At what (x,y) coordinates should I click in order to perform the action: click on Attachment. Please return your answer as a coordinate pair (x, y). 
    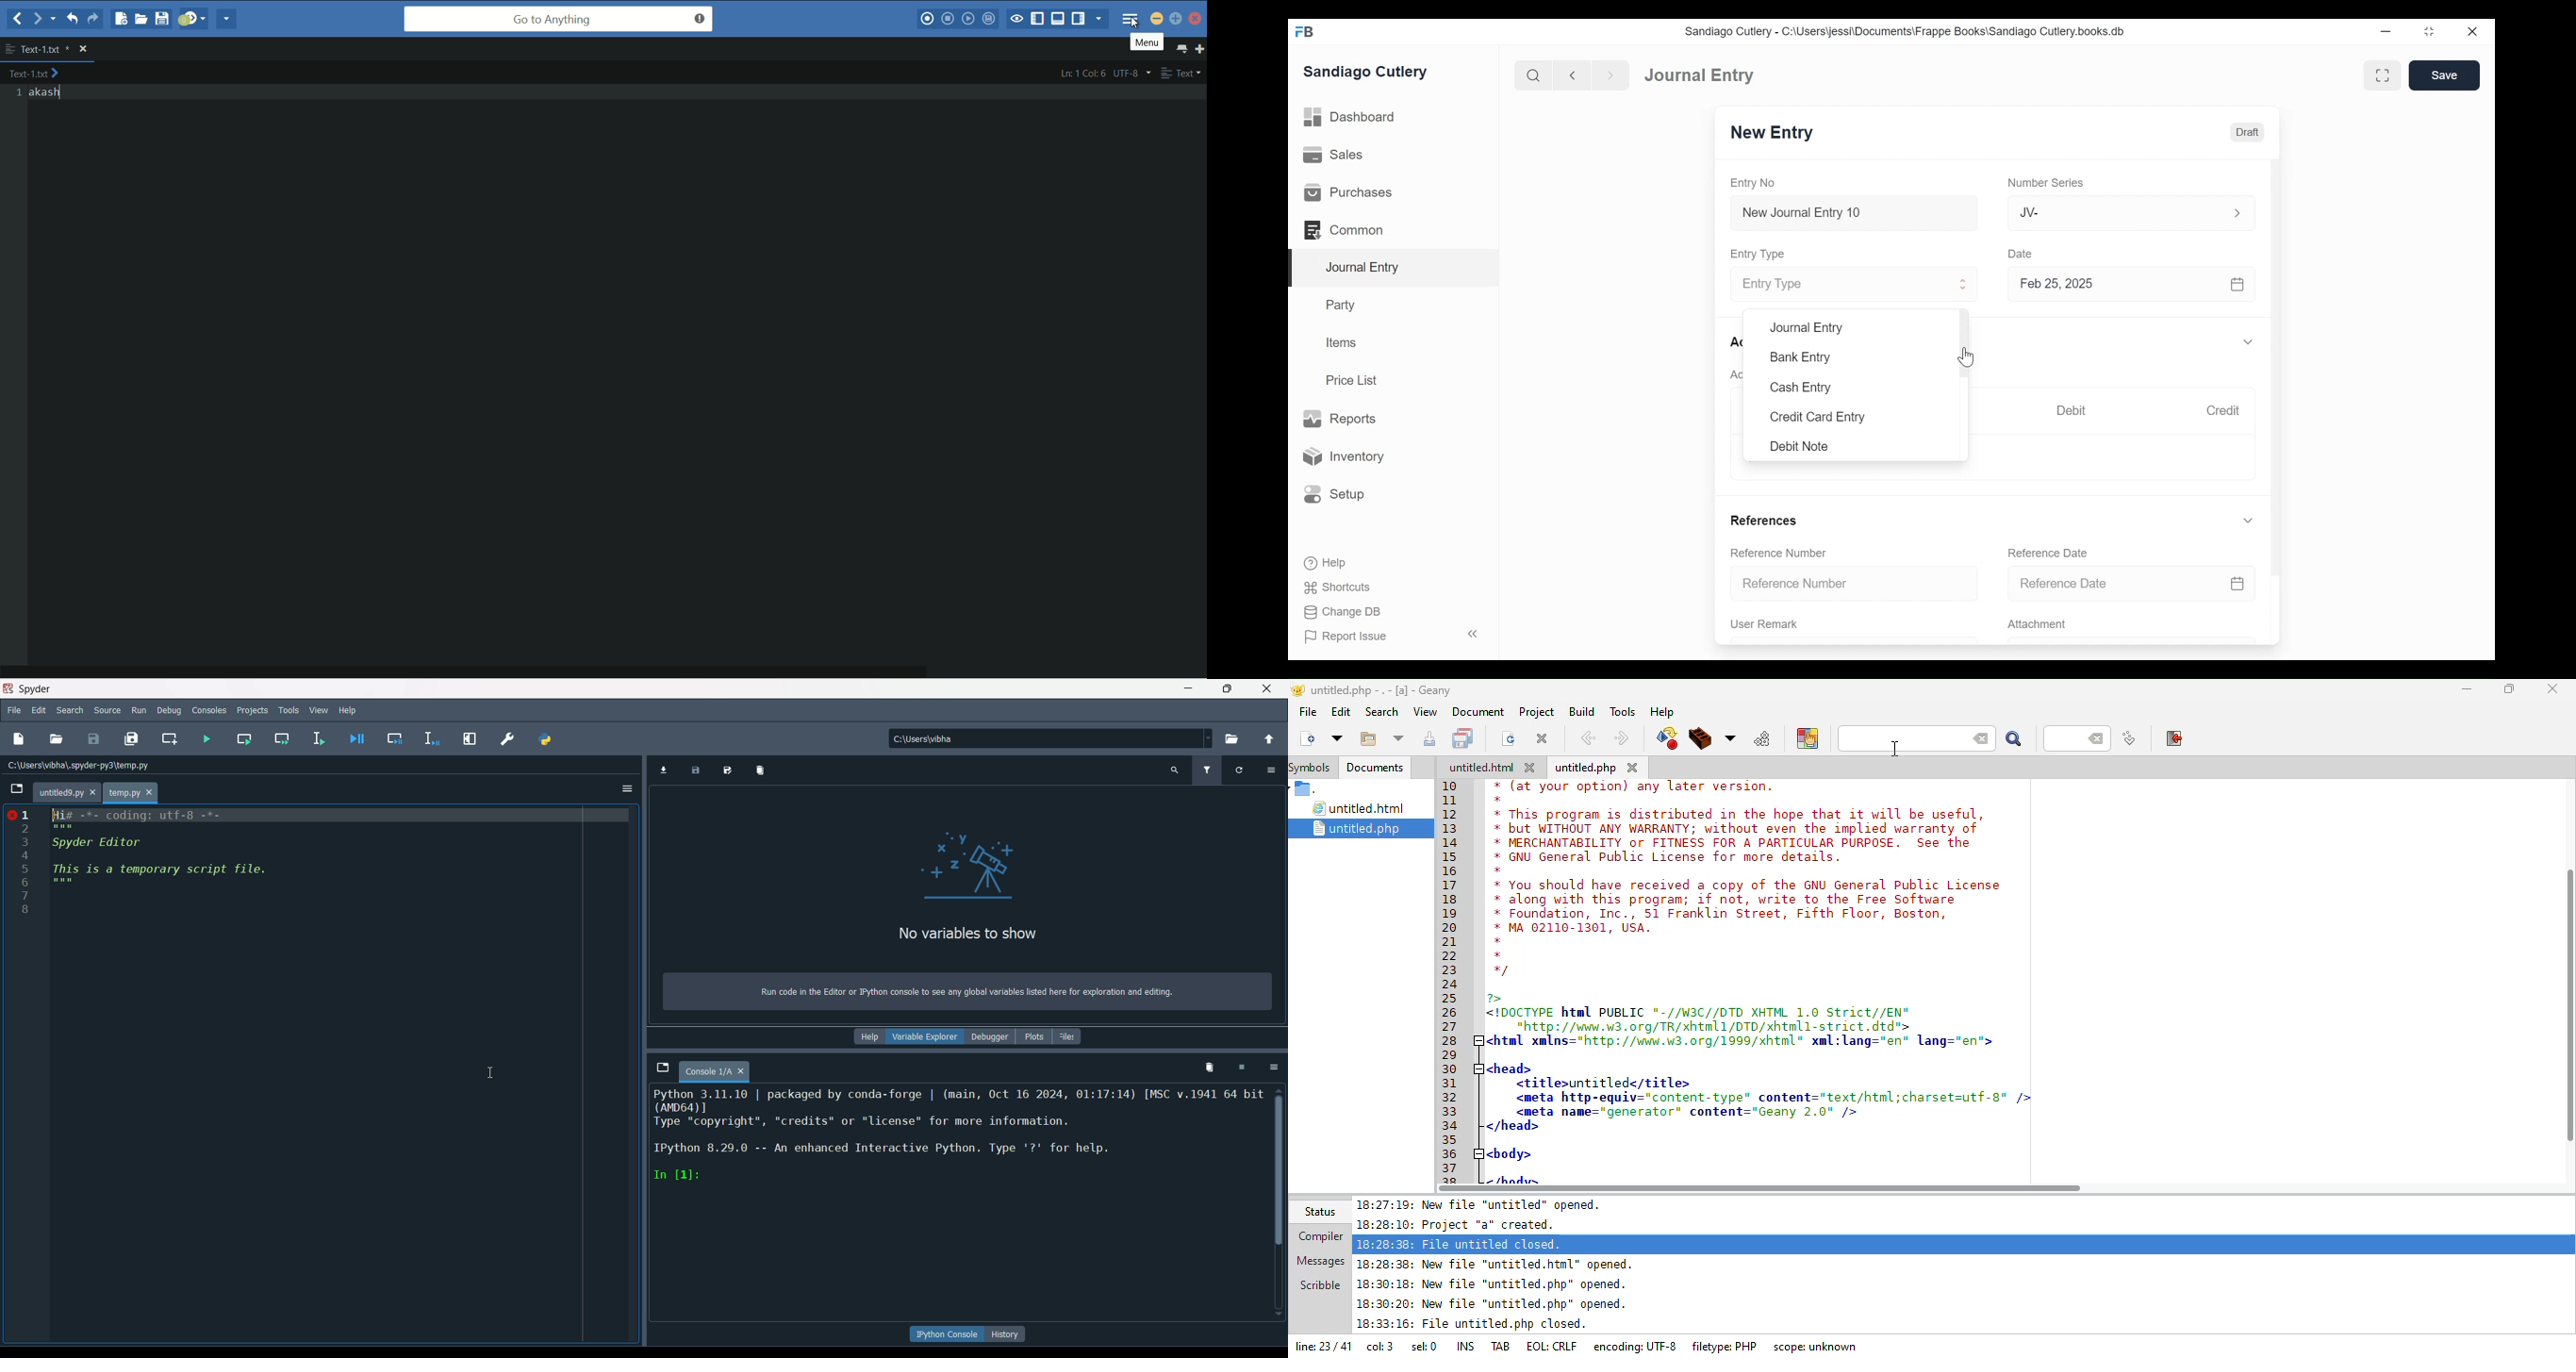
    Looking at the image, I should click on (2039, 625).